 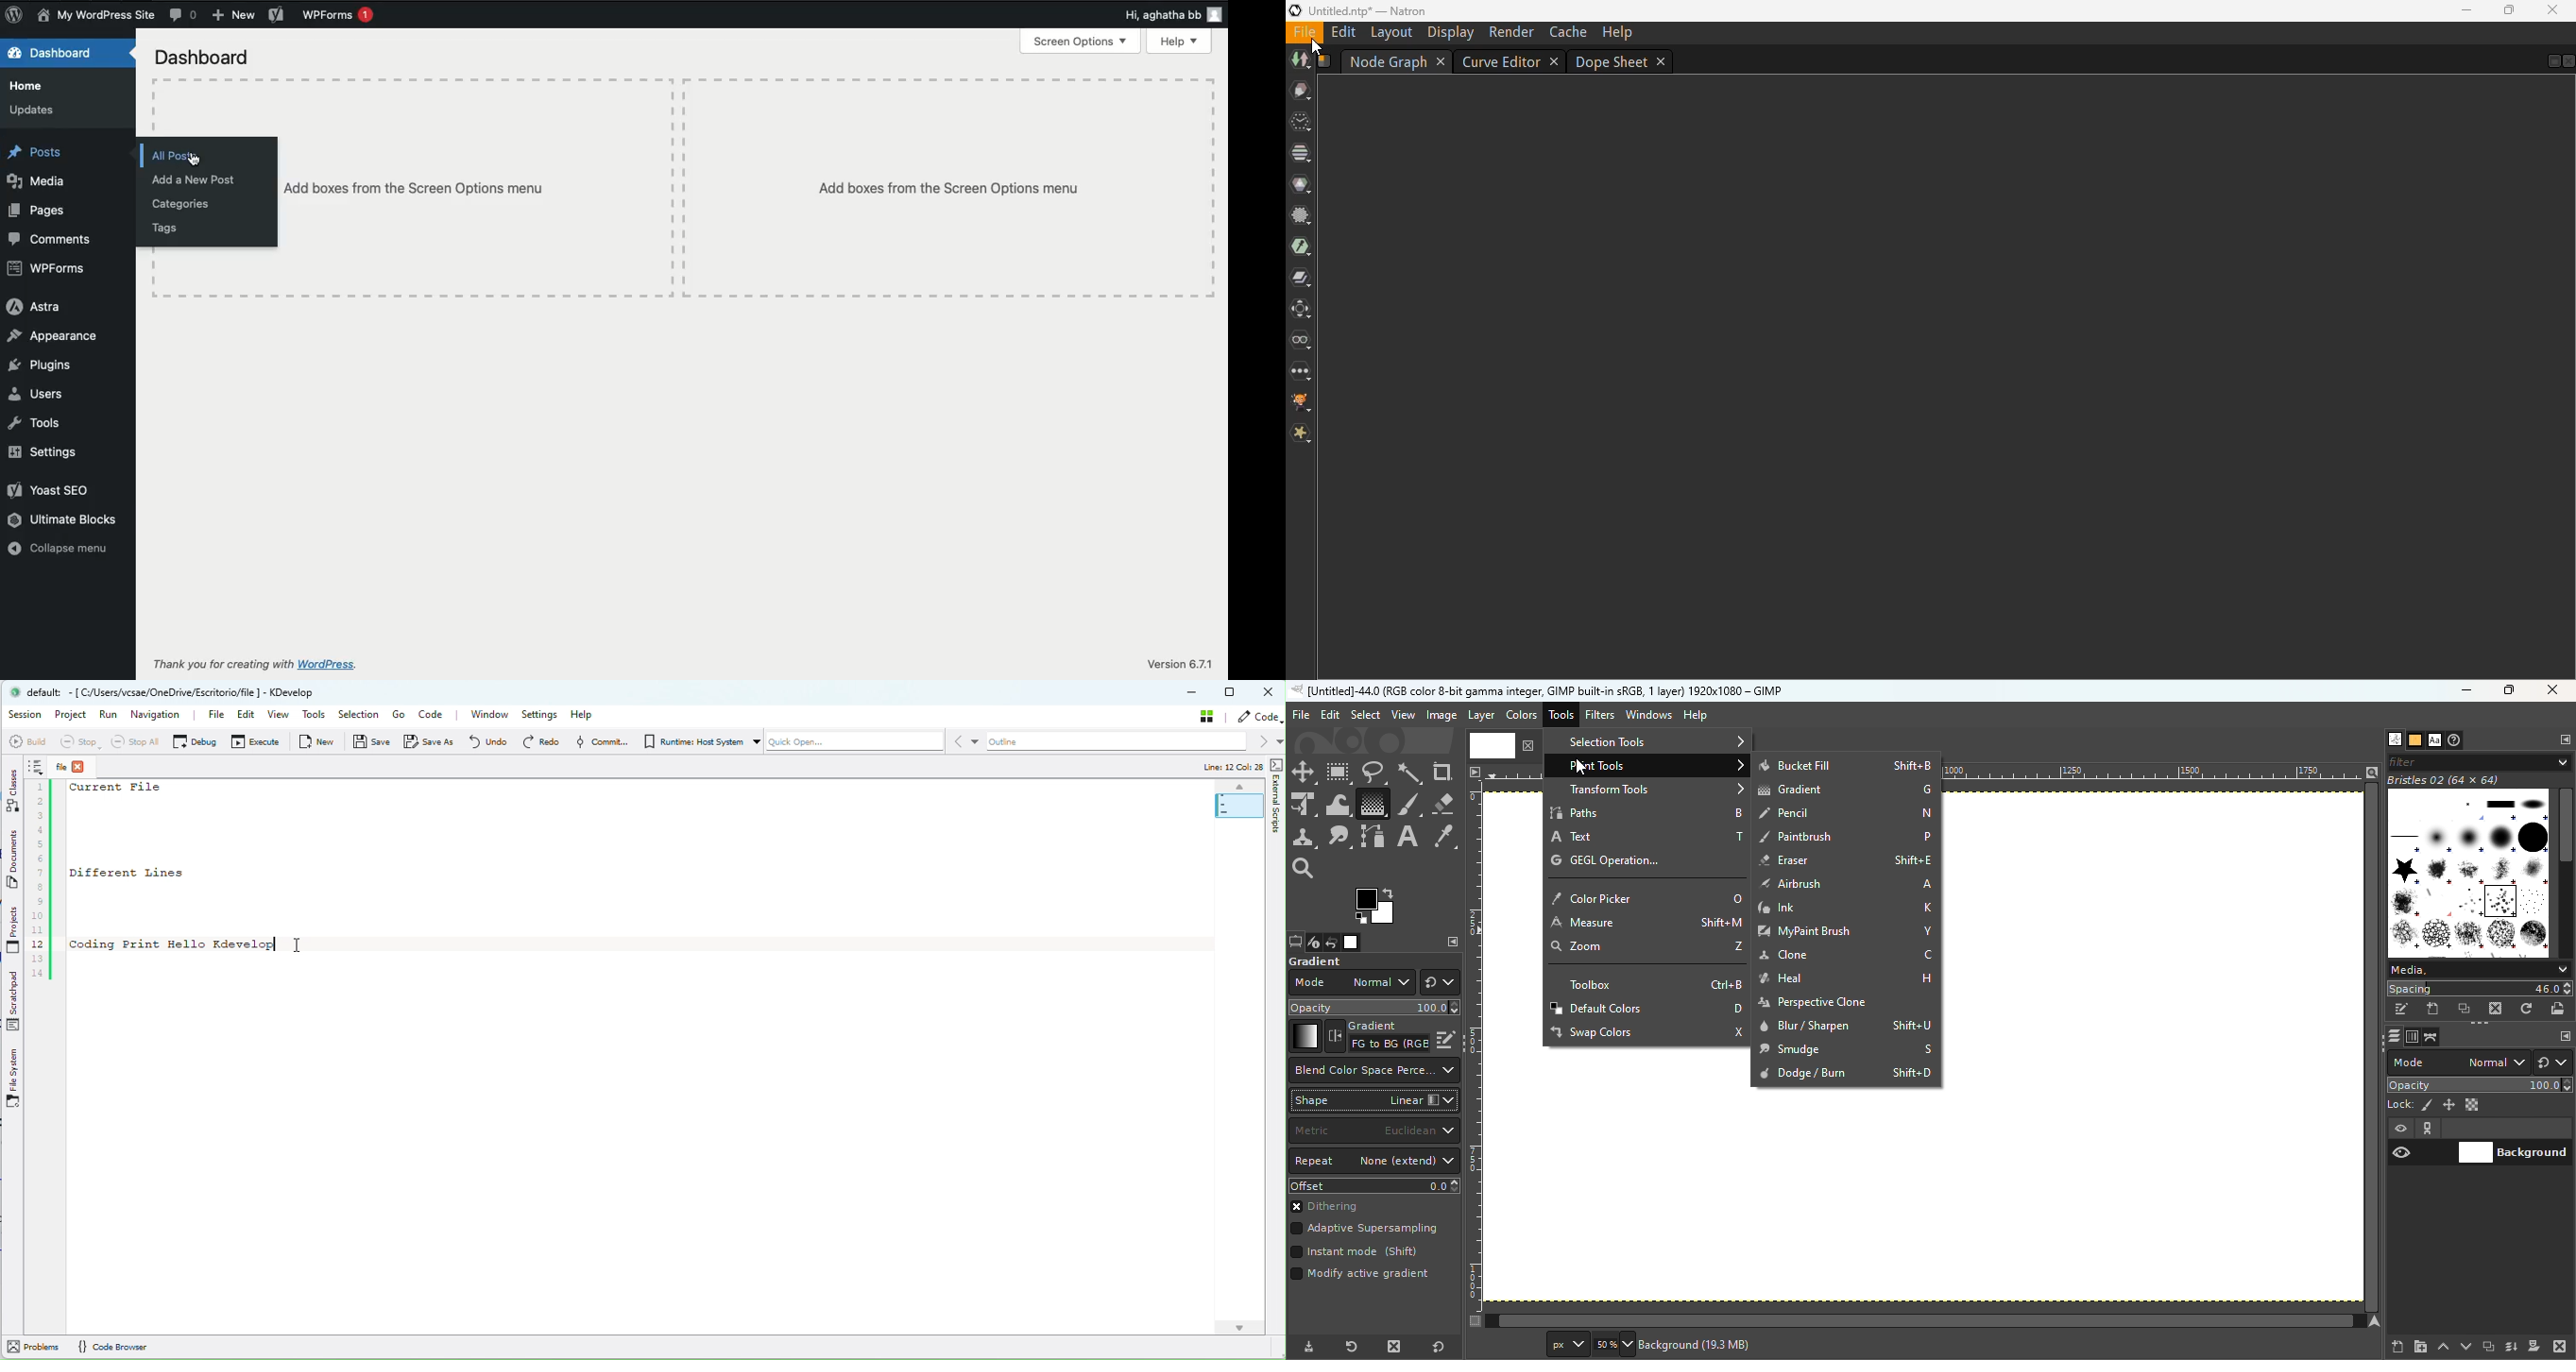 I want to click on Unified transform tool, so click(x=1303, y=806).